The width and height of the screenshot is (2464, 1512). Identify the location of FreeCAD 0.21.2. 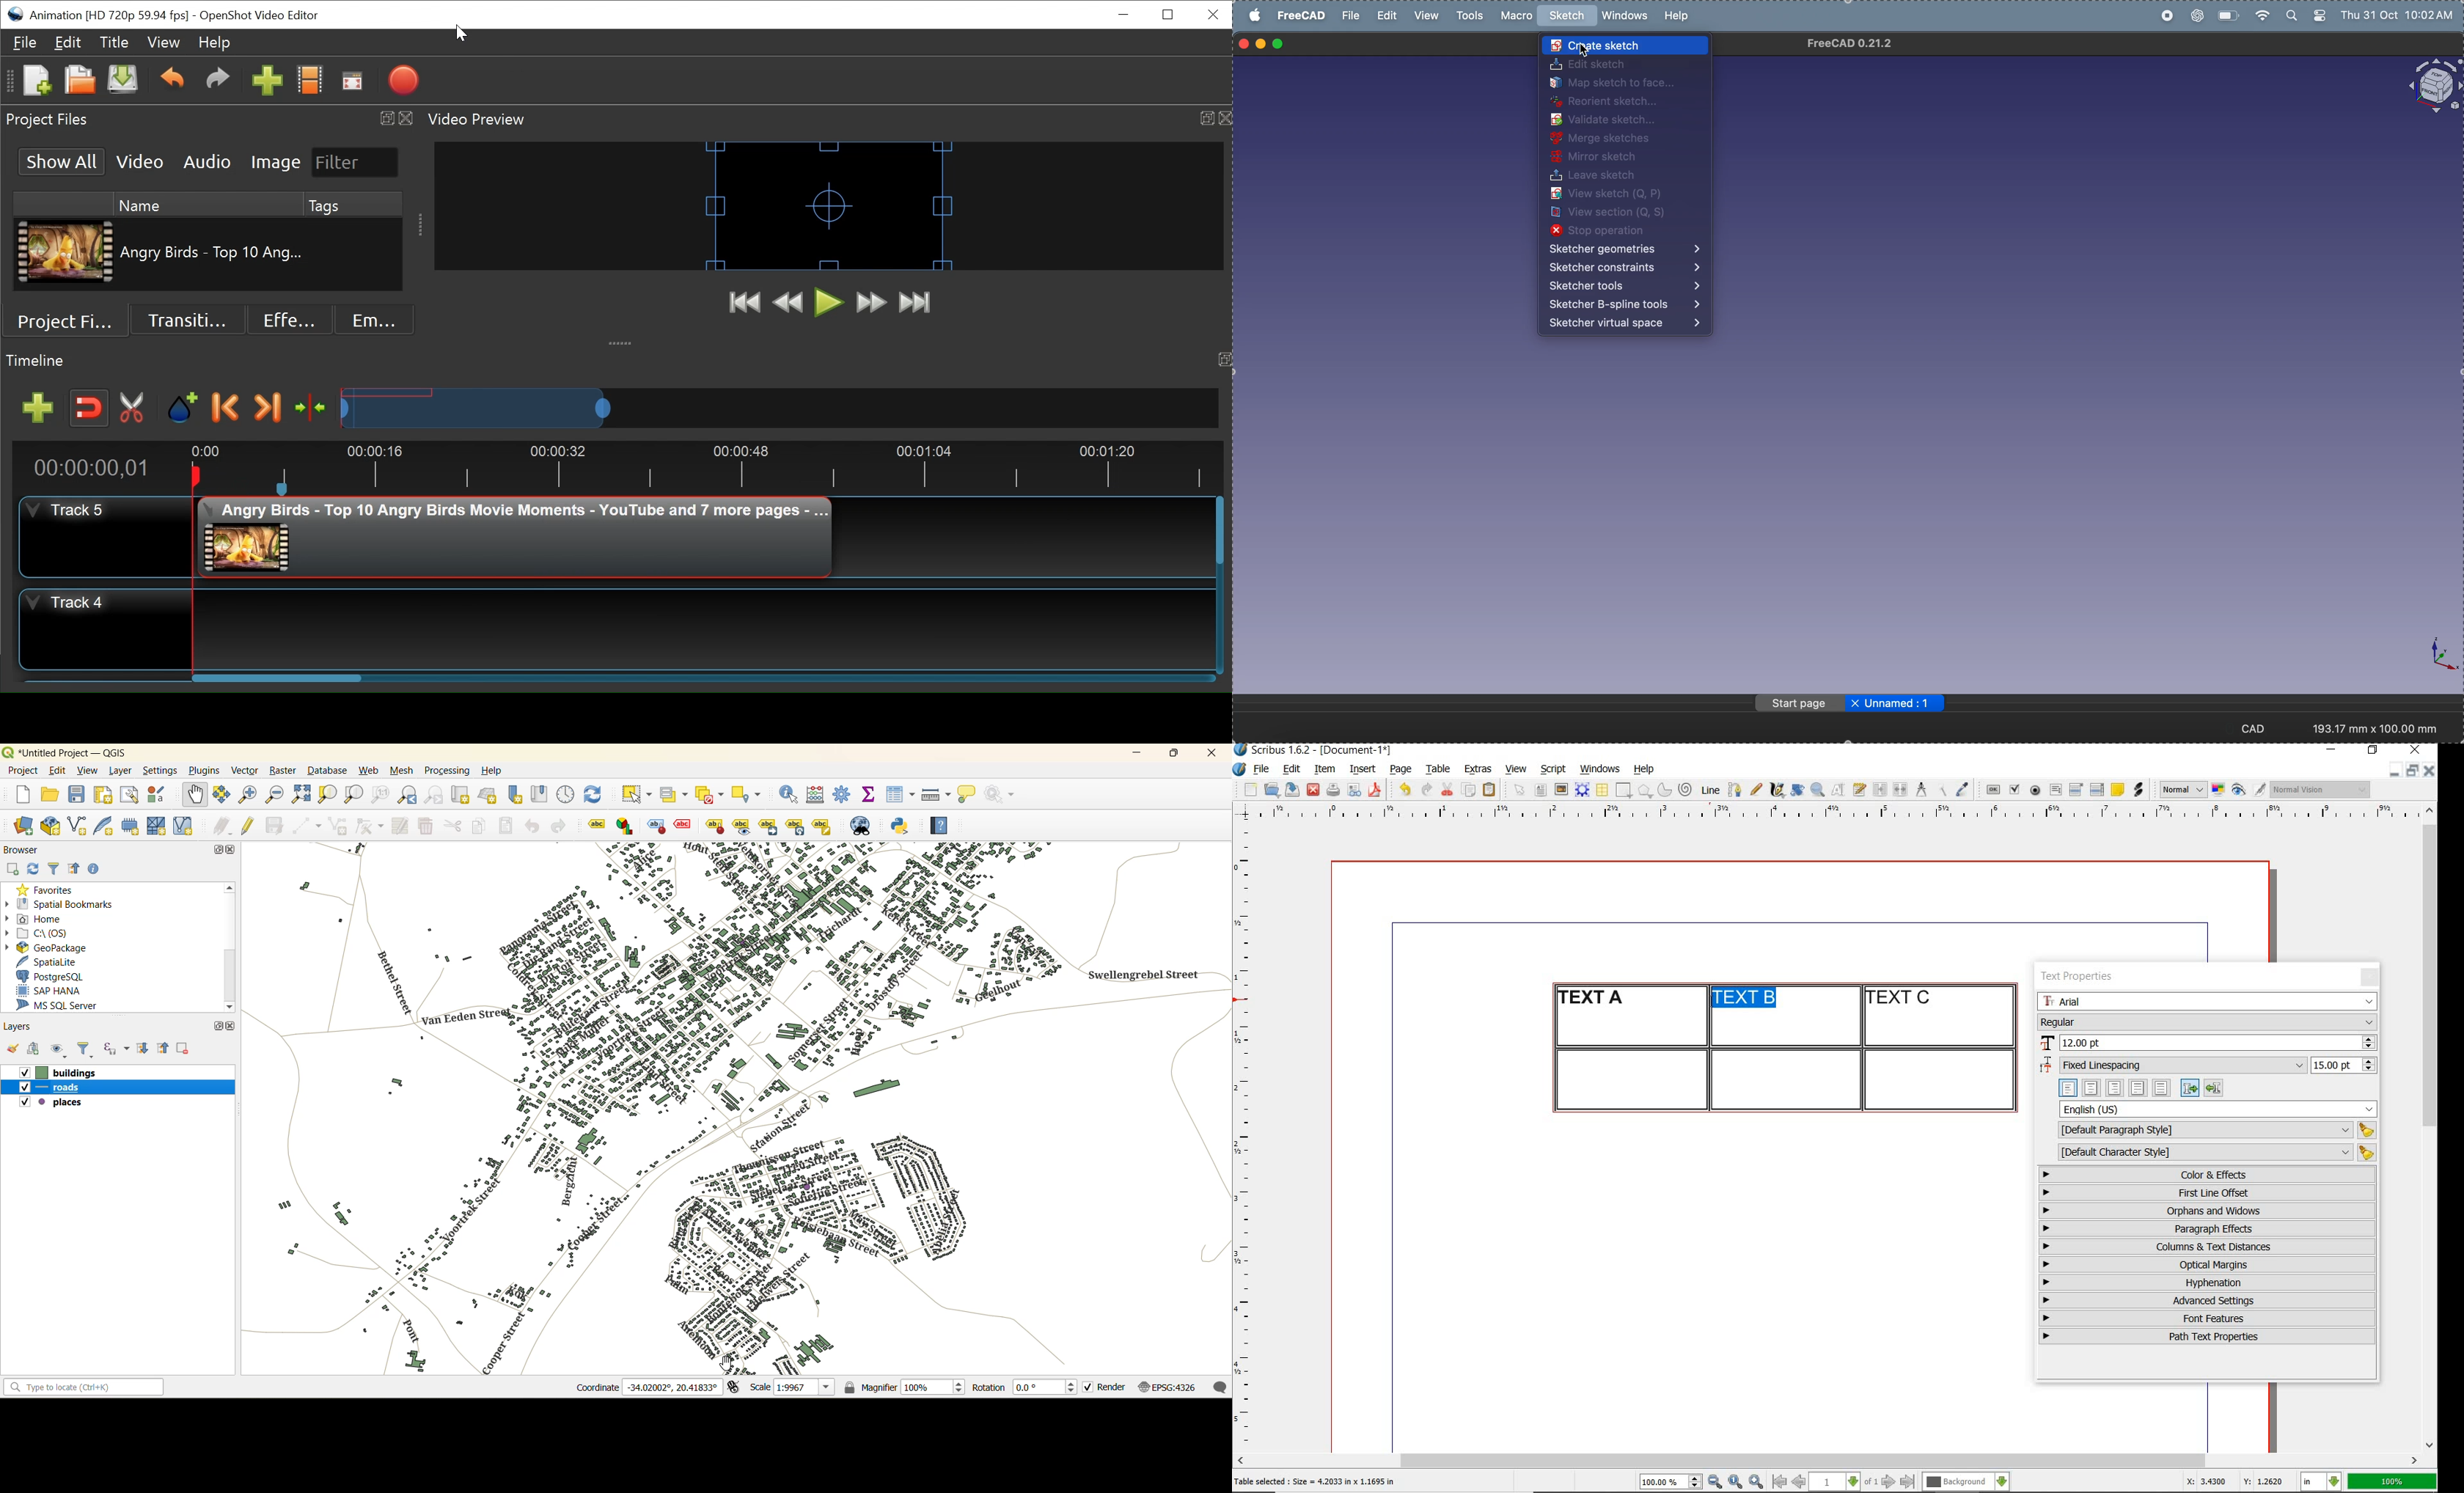
(1851, 43).